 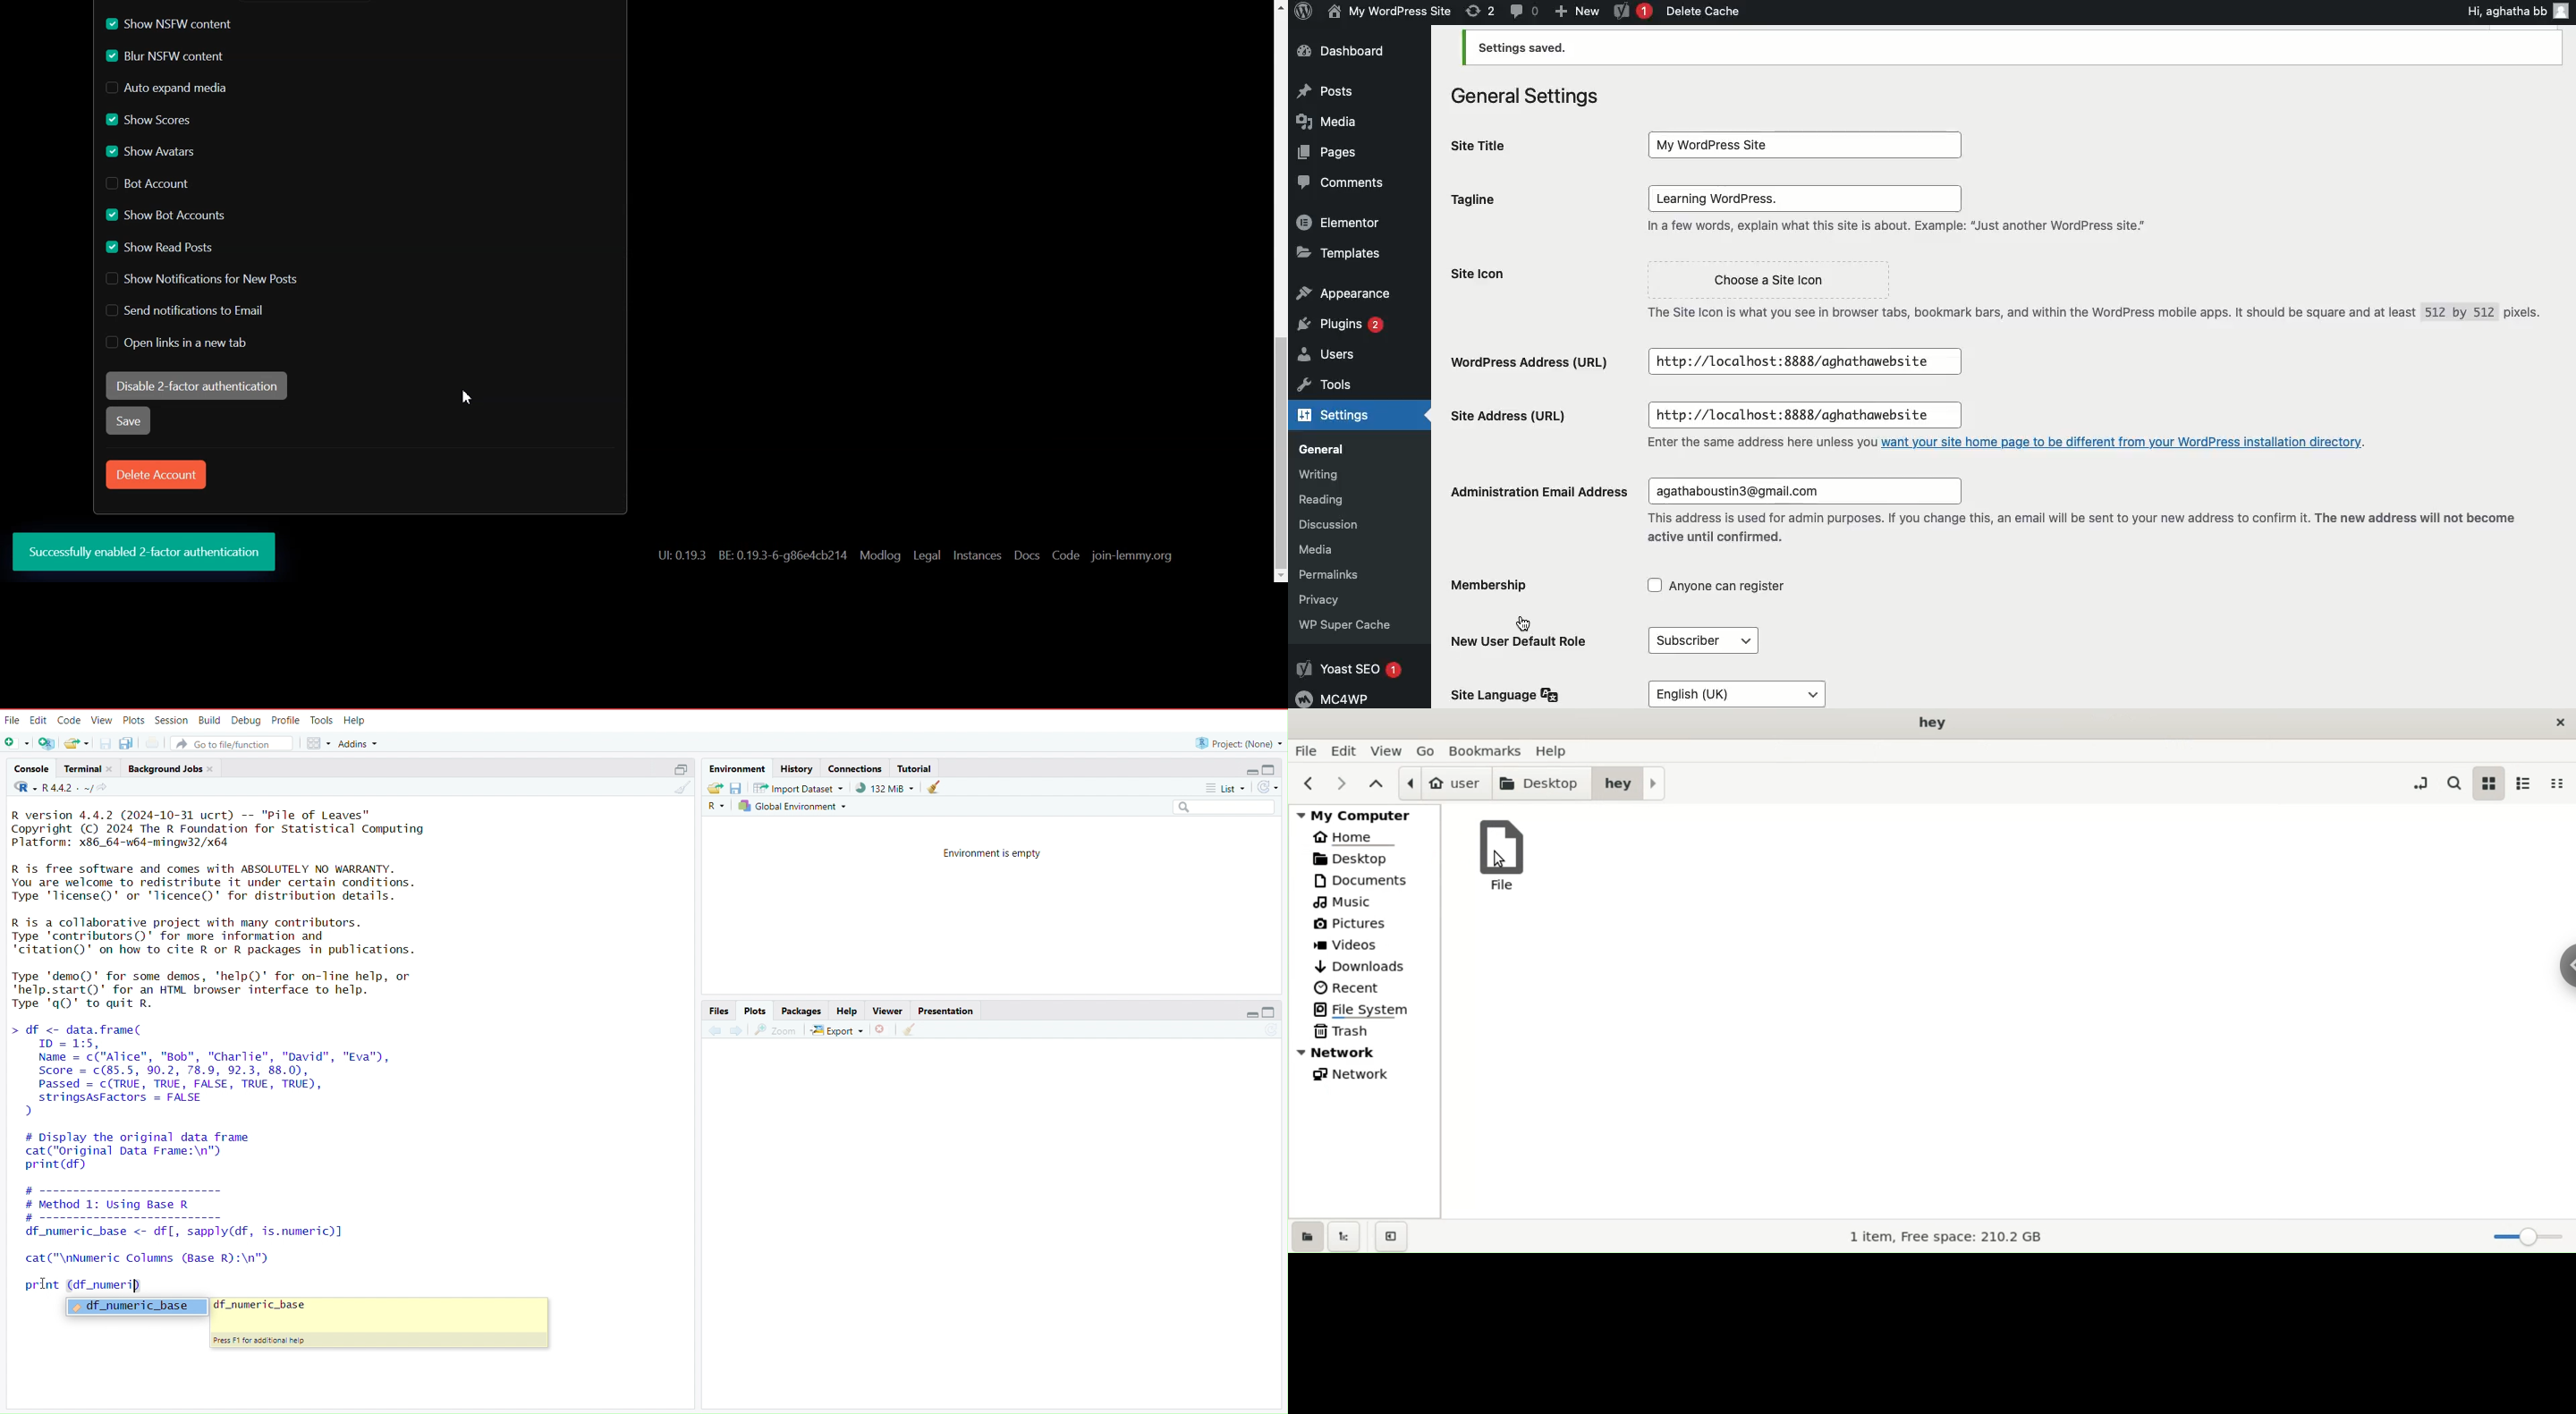 What do you see at coordinates (886, 1010) in the screenshot?
I see `Viewer` at bounding box center [886, 1010].